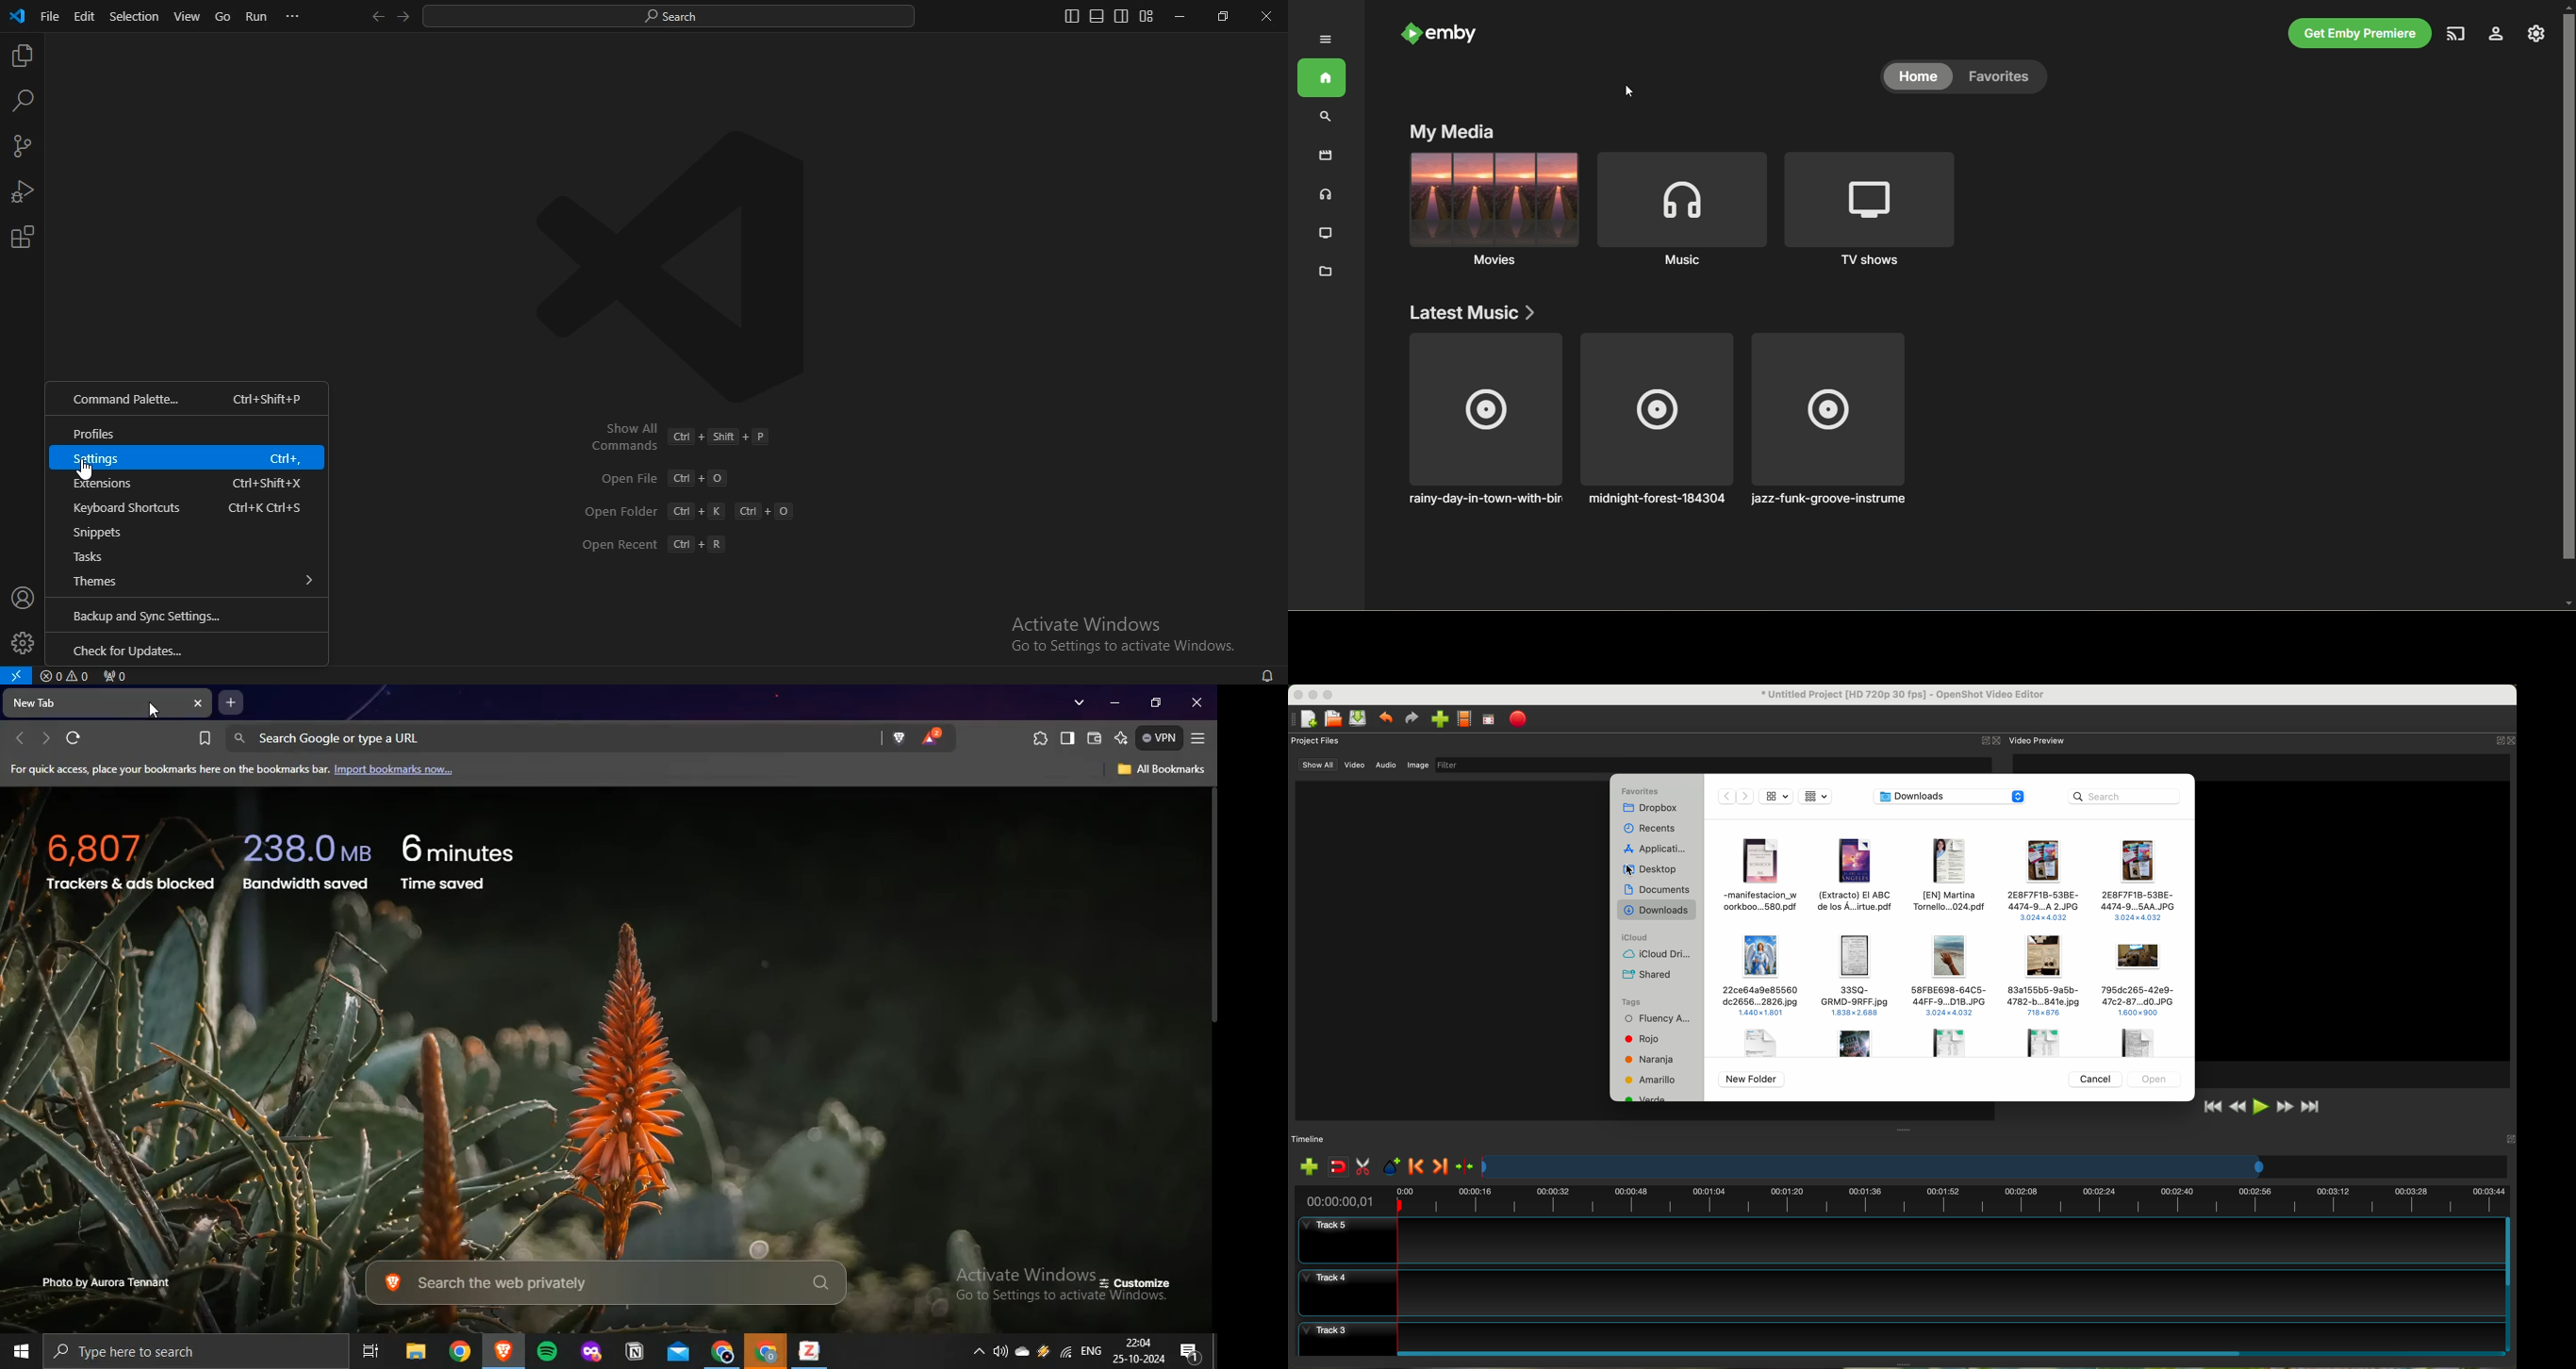 The height and width of the screenshot is (1372, 2576). I want to click on start, so click(21, 1352).